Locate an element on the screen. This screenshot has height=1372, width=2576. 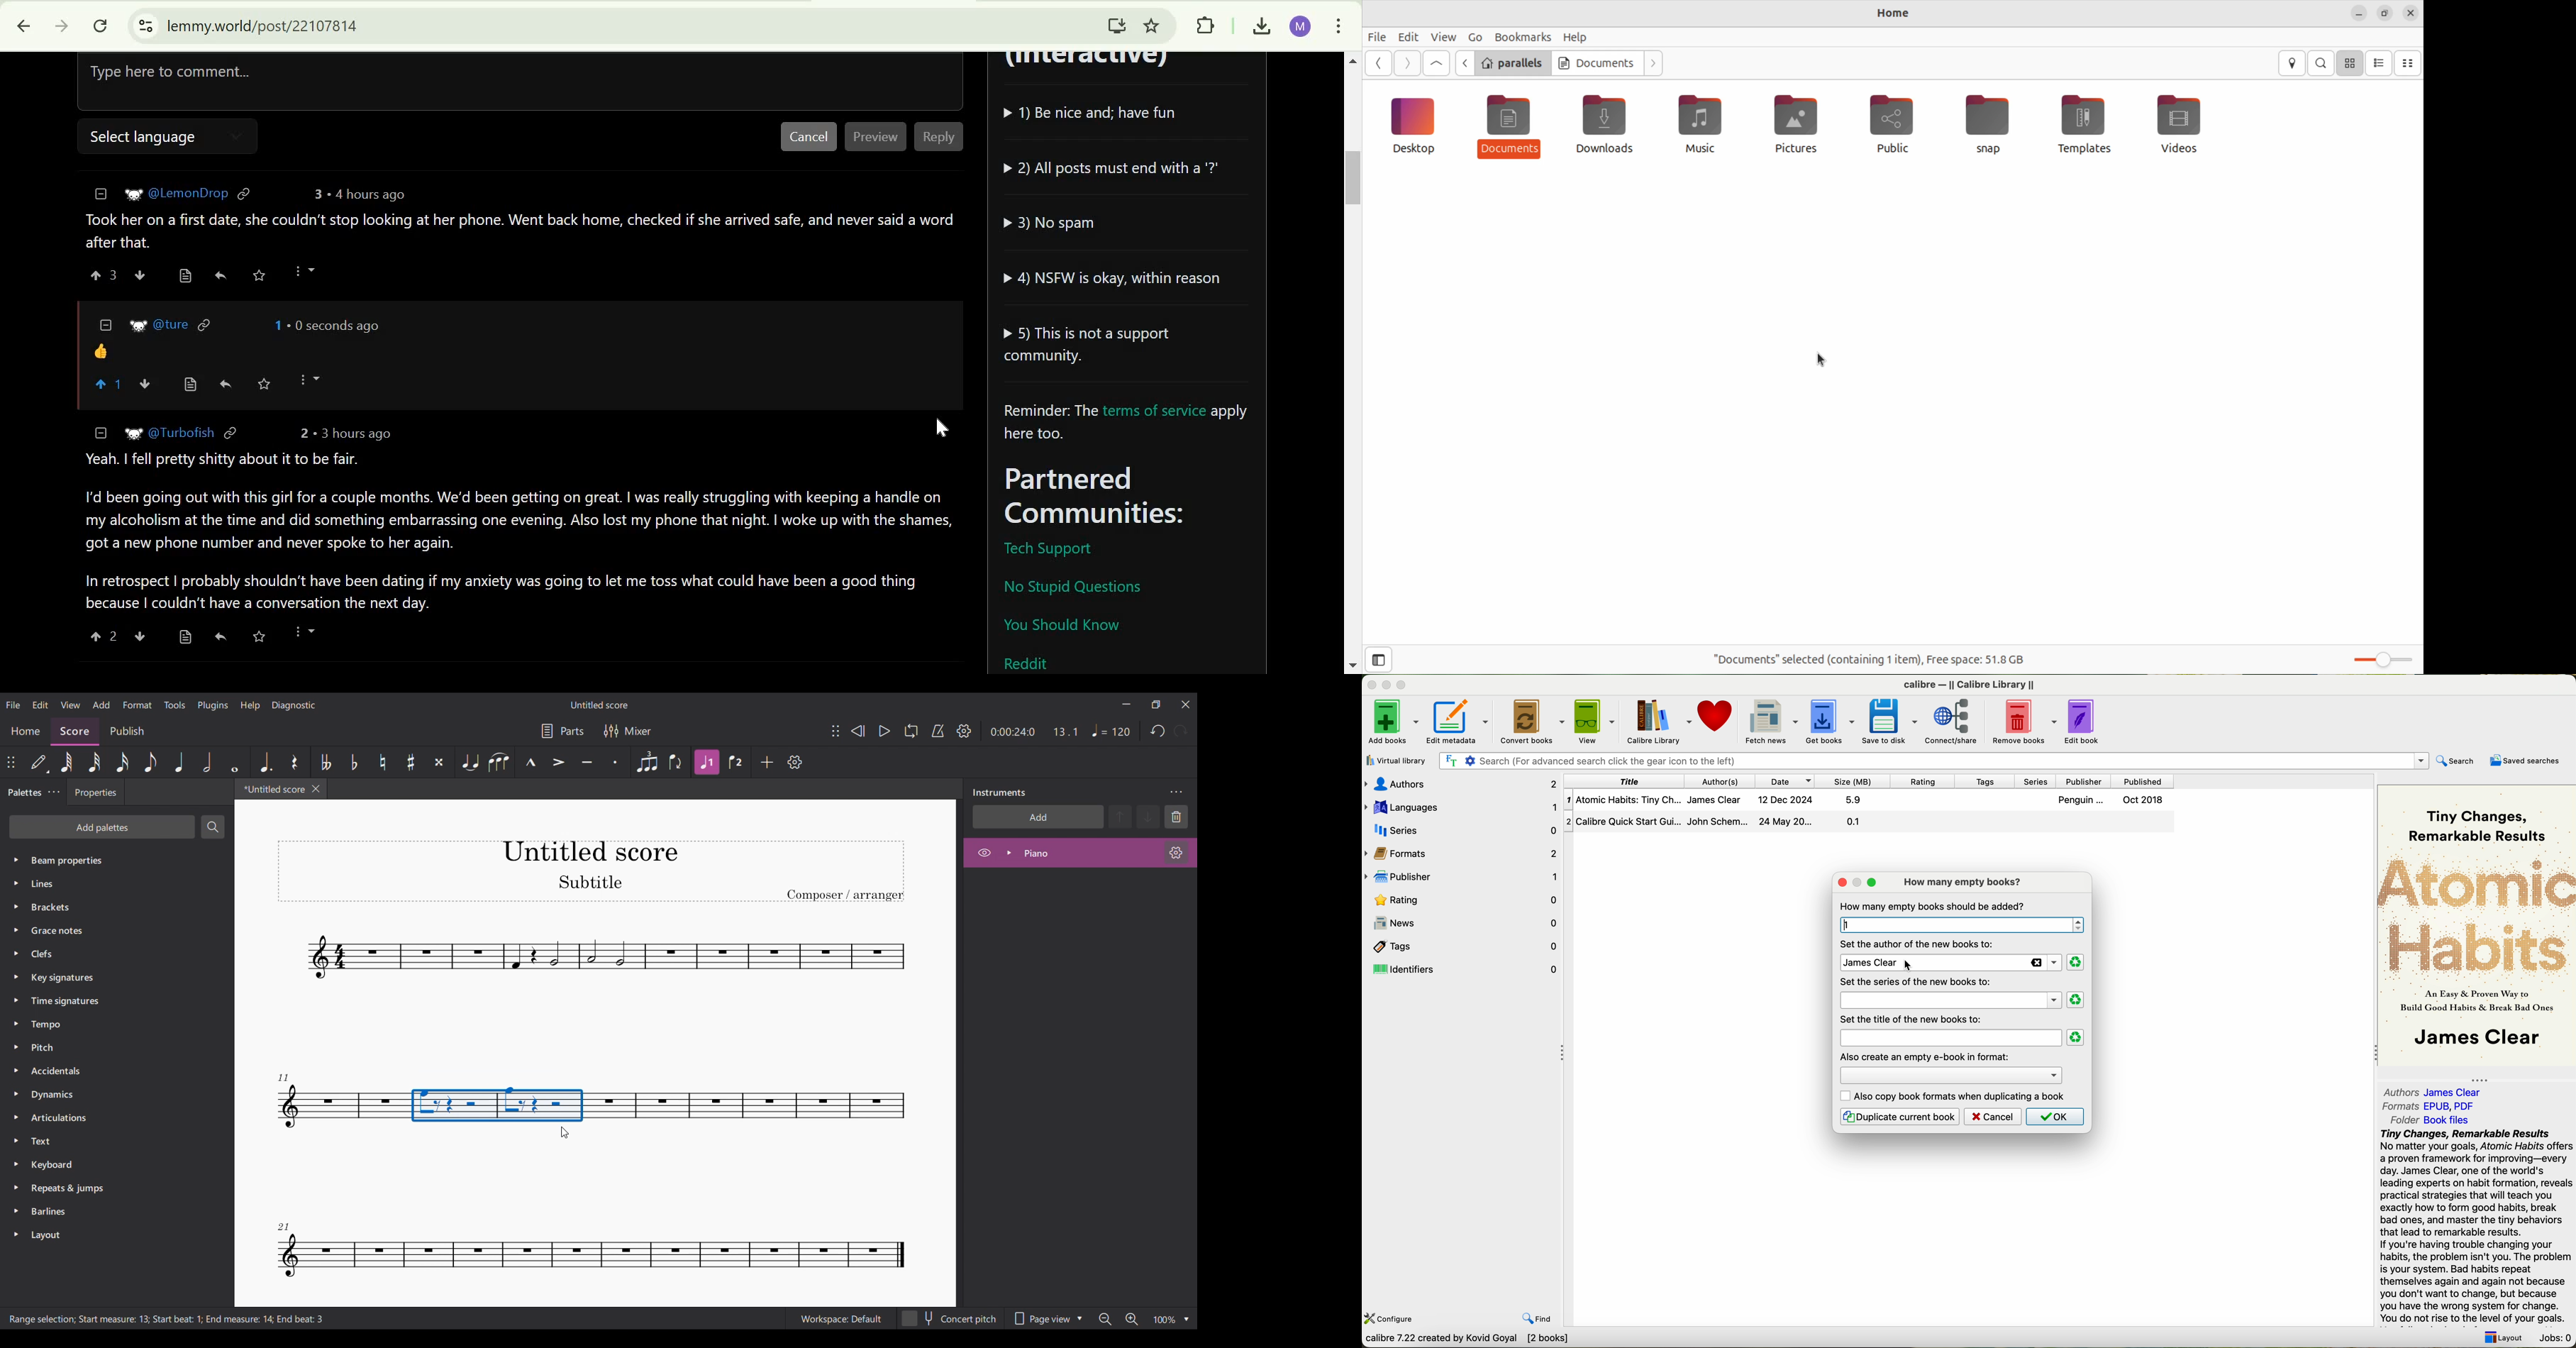
title is located at coordinates (1949, 1037).